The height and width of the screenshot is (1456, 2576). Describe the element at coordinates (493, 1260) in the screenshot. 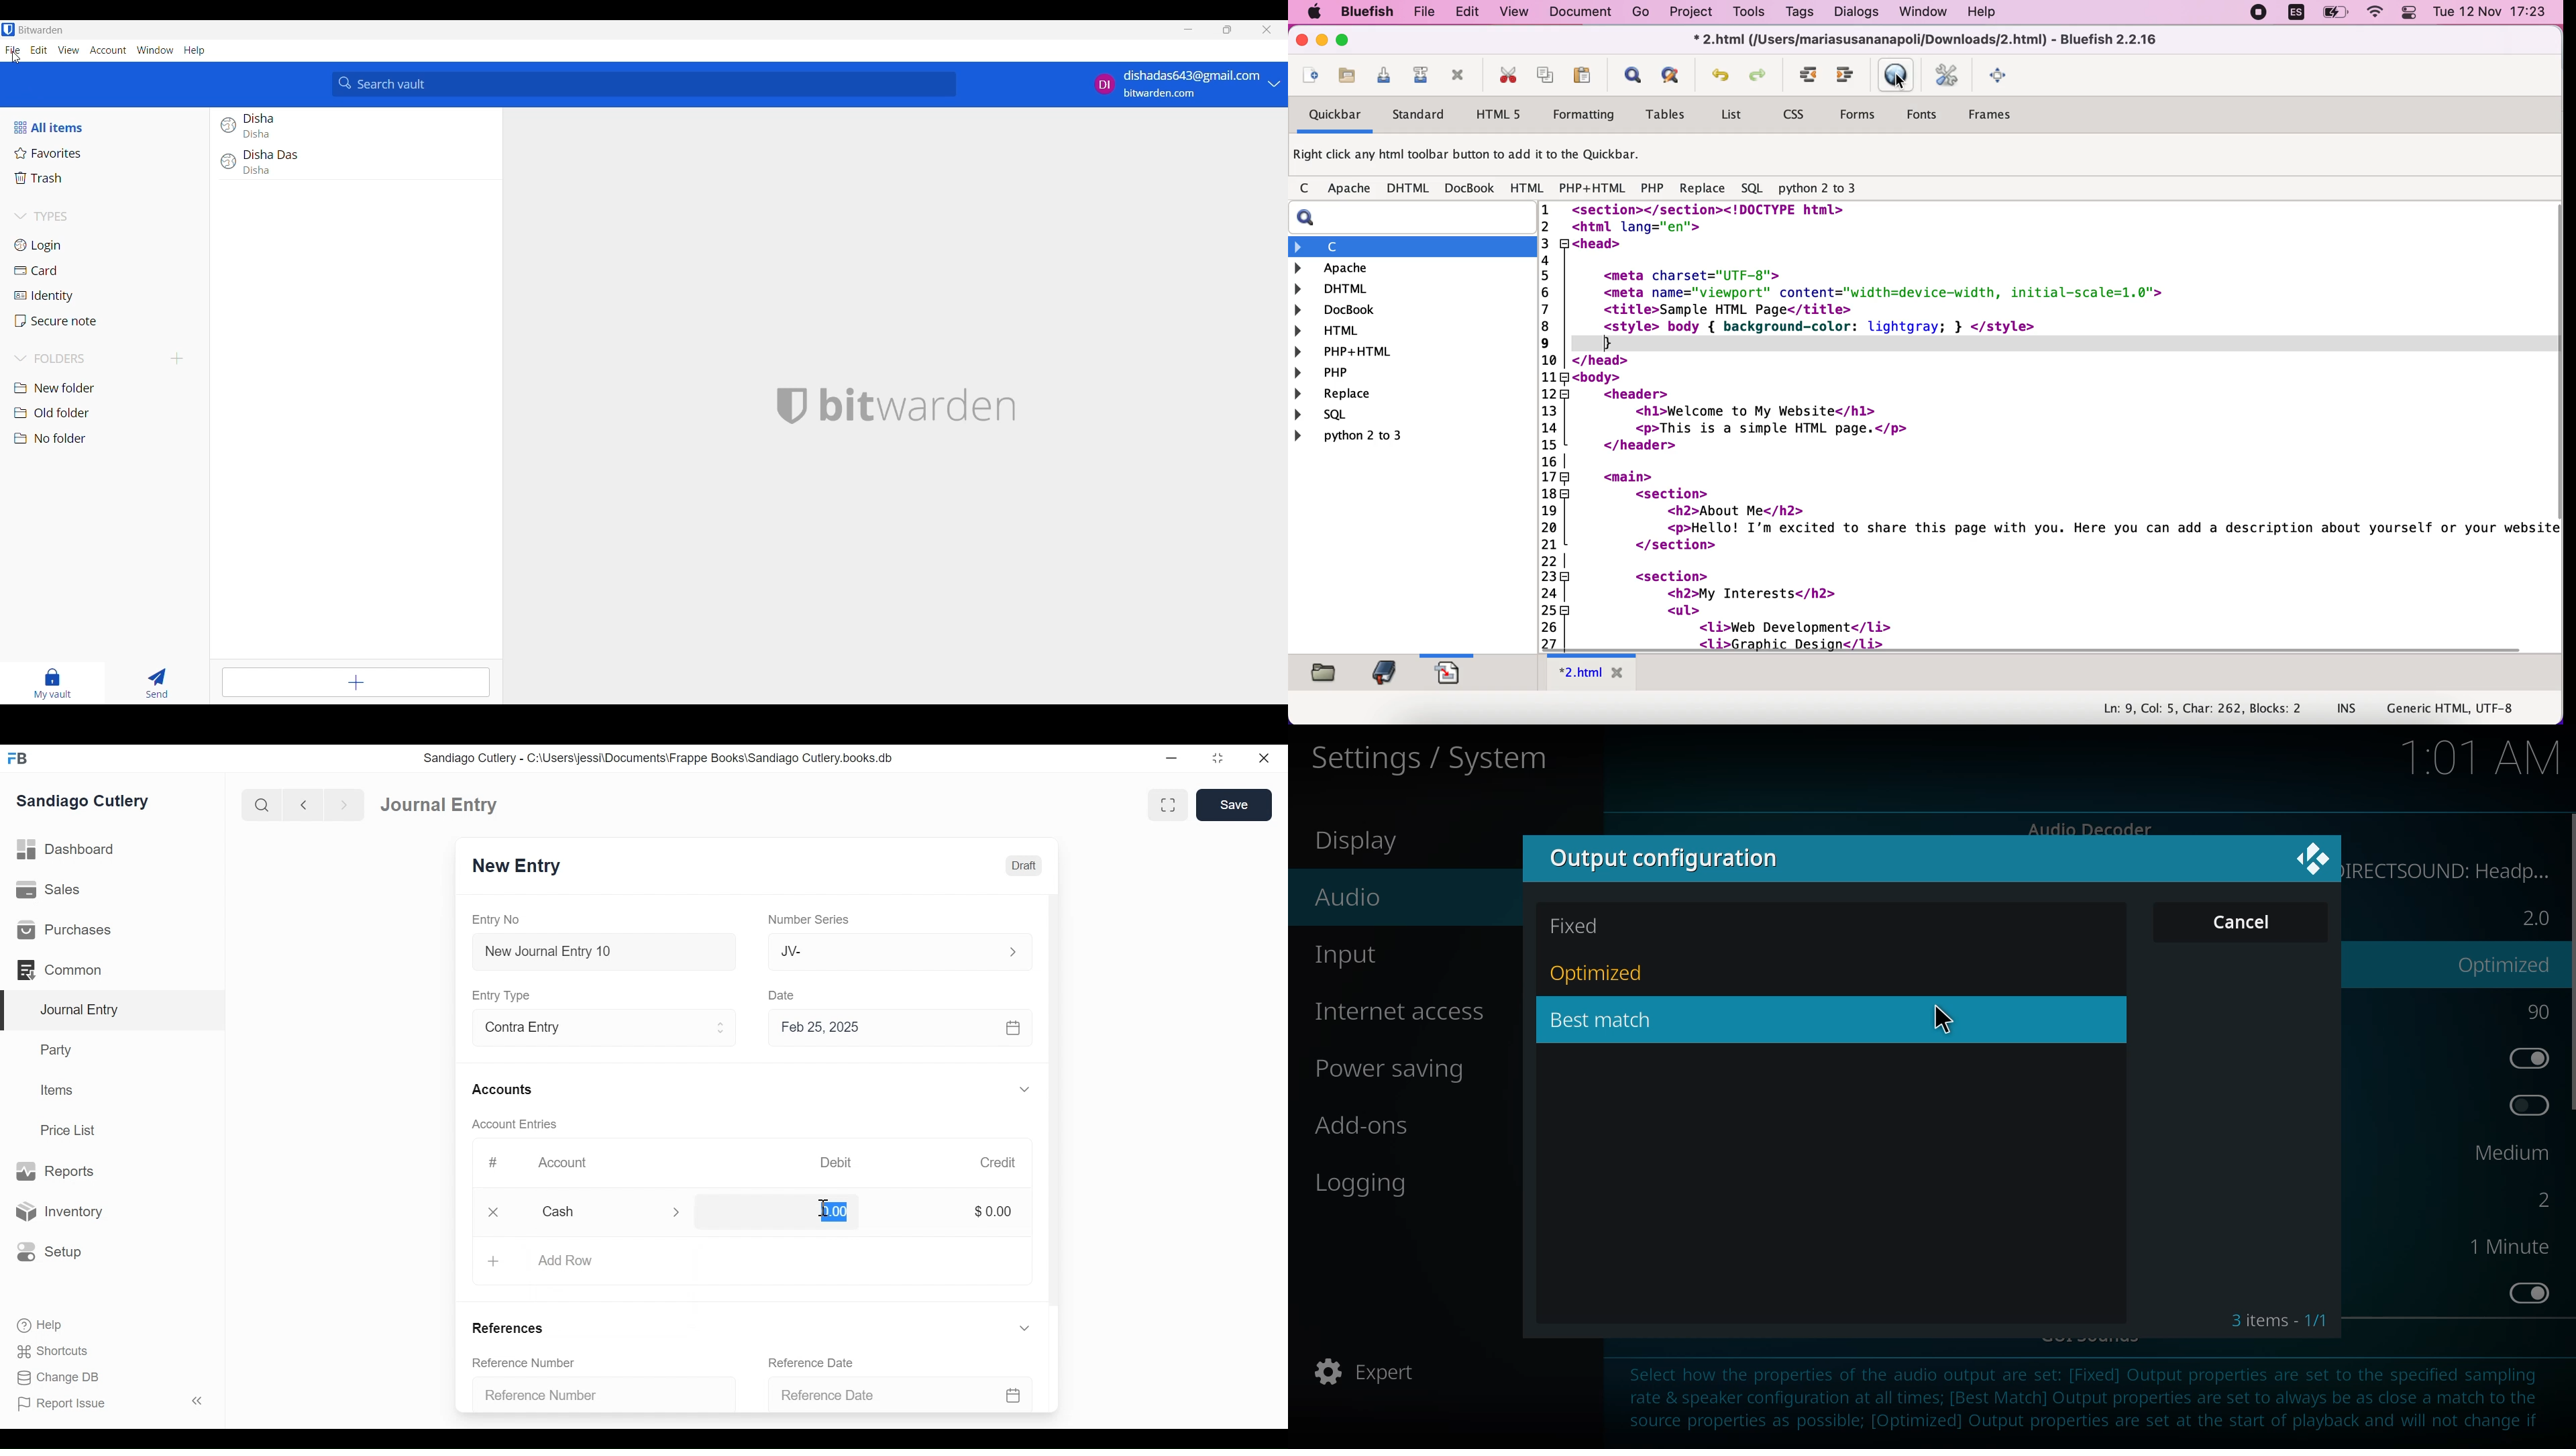

I see `+` at that location.